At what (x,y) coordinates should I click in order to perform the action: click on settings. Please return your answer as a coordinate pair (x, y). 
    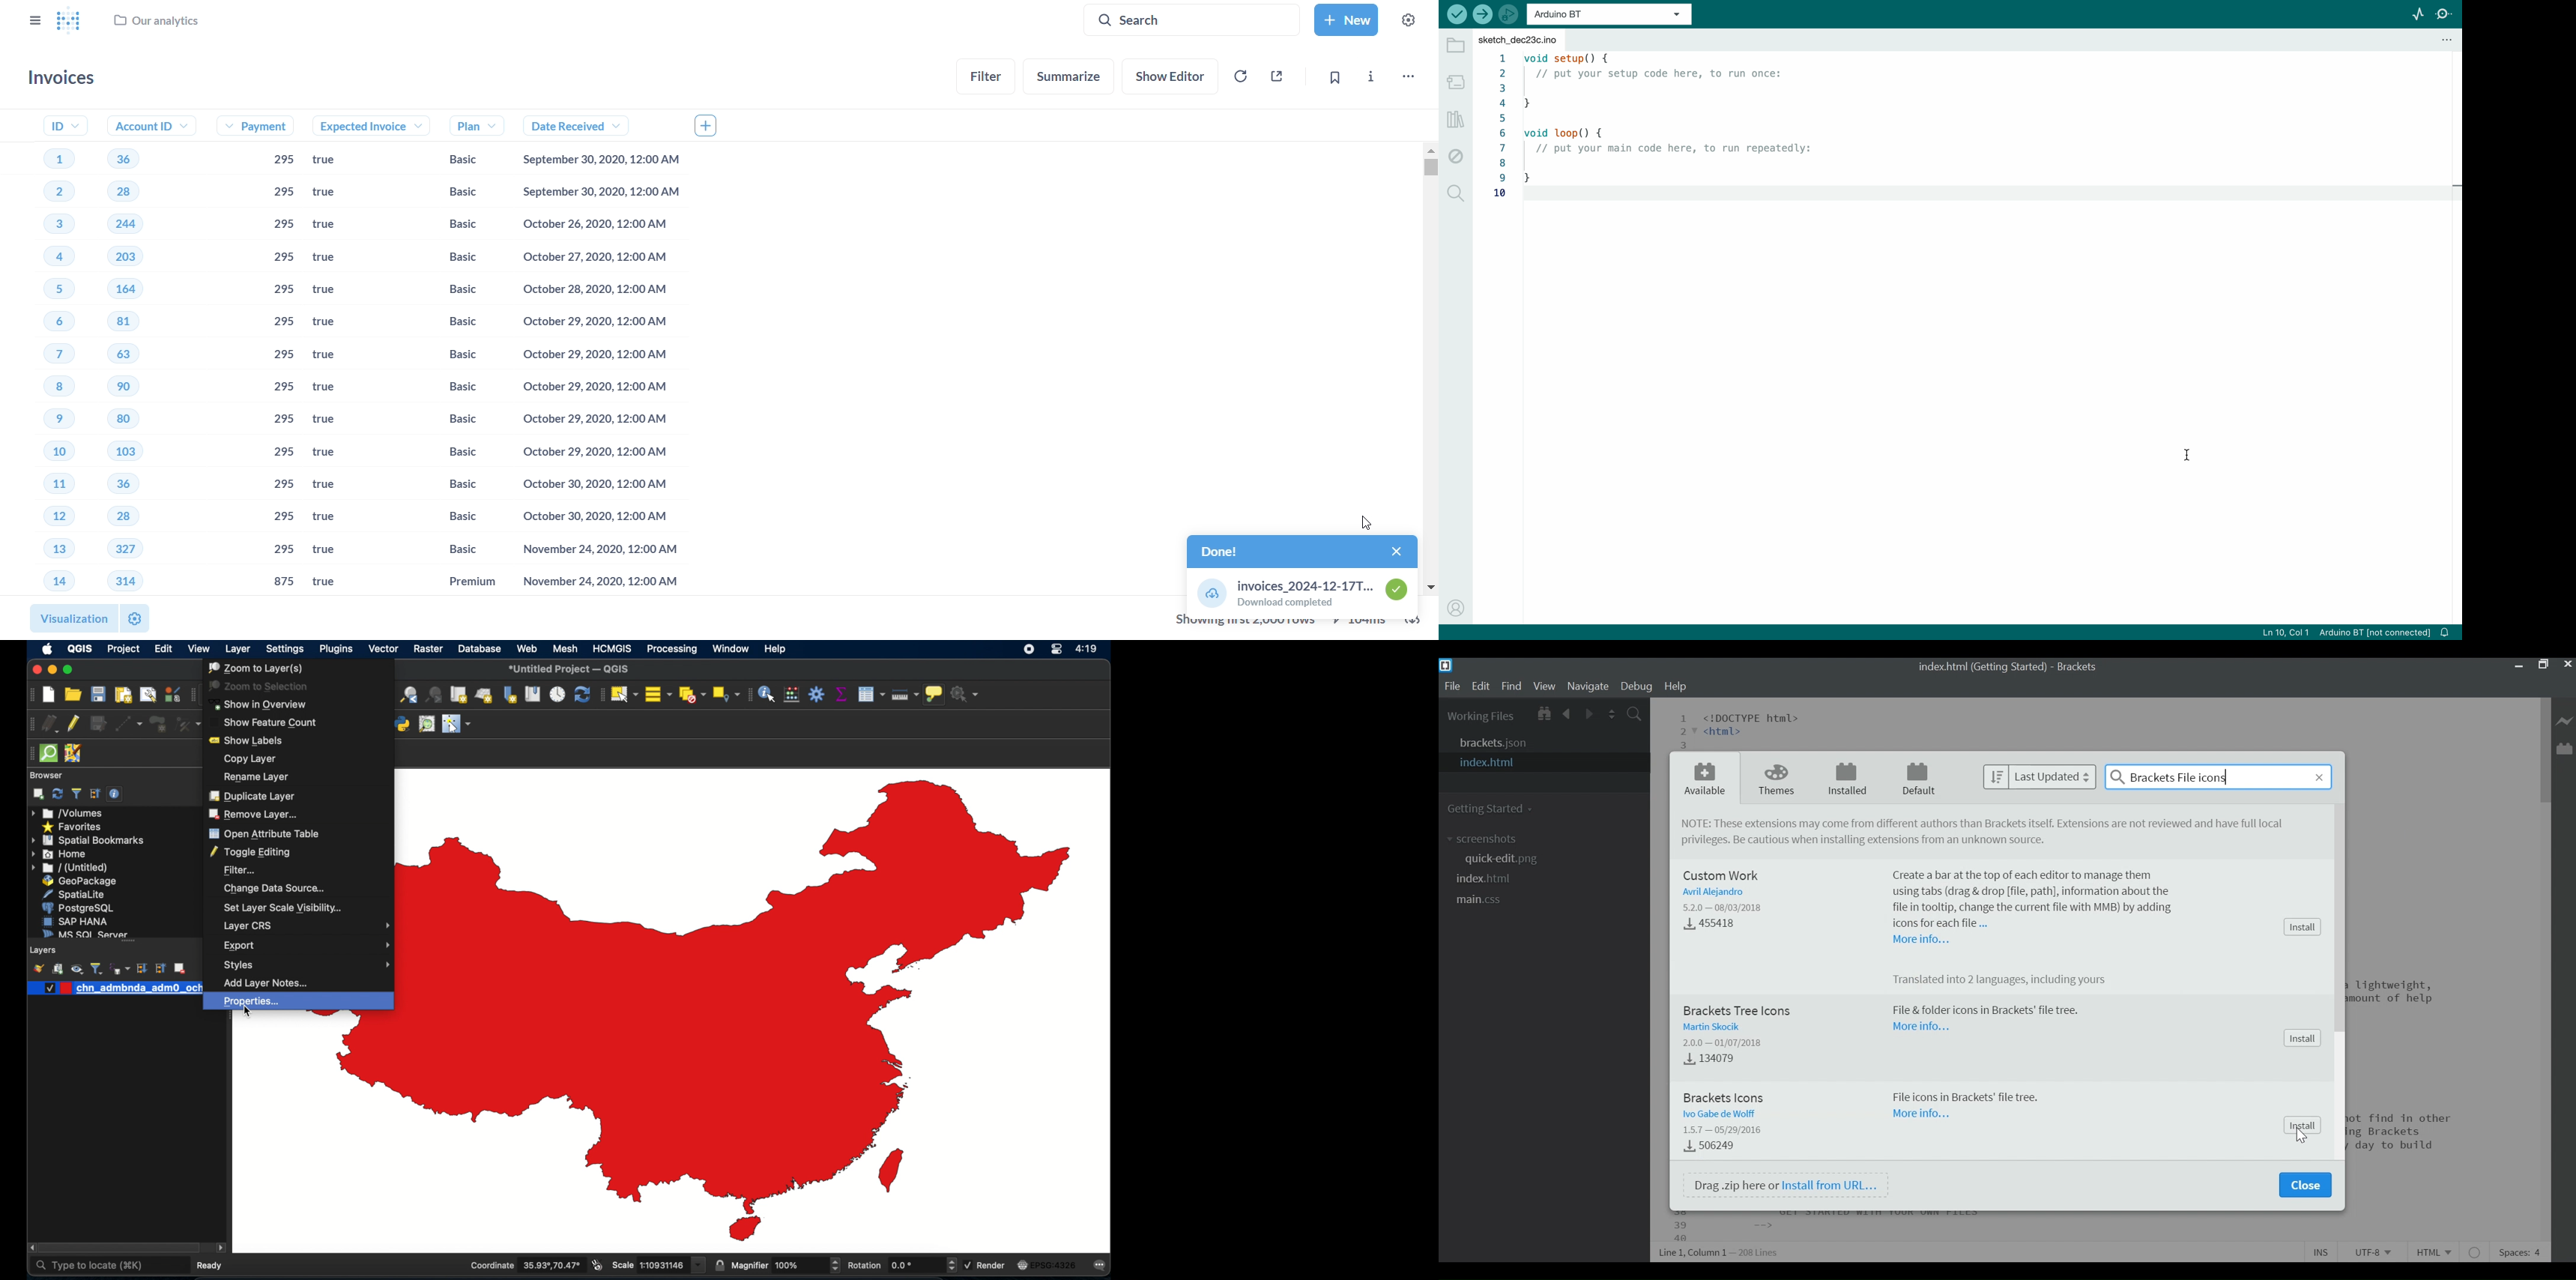
    Looking at the image, I should click on (1413, 19).